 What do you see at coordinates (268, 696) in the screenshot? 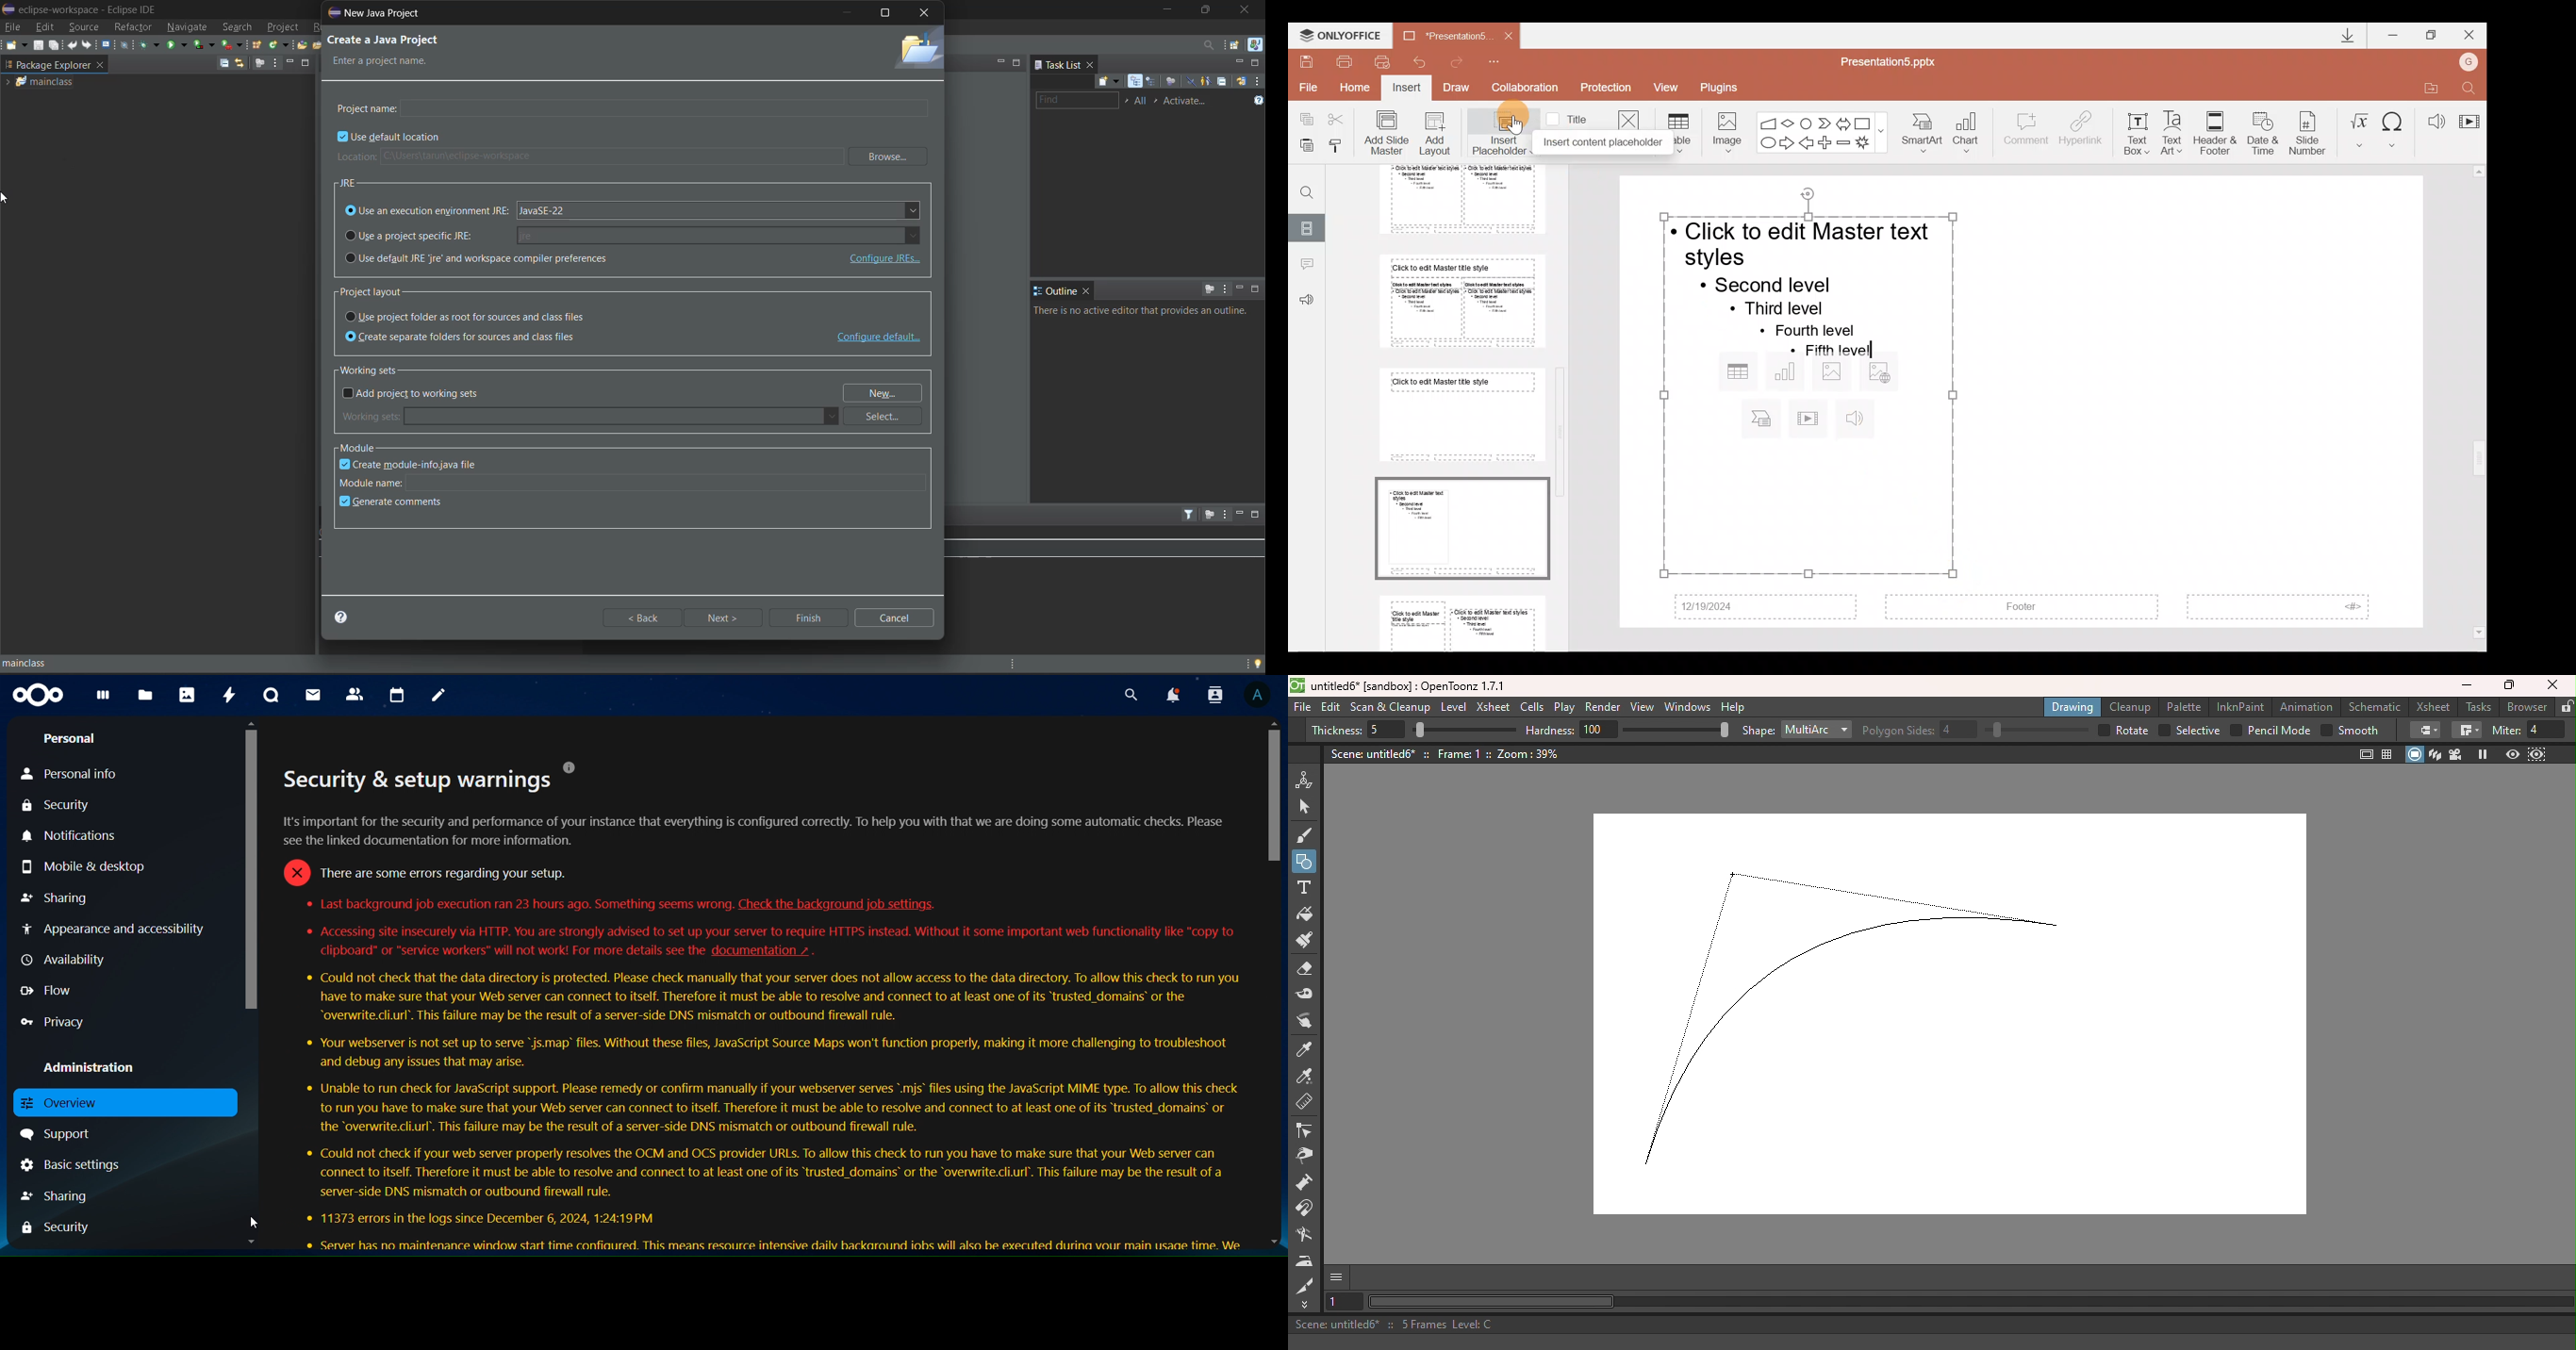
I see `talk` at bounding box center [268, 696].